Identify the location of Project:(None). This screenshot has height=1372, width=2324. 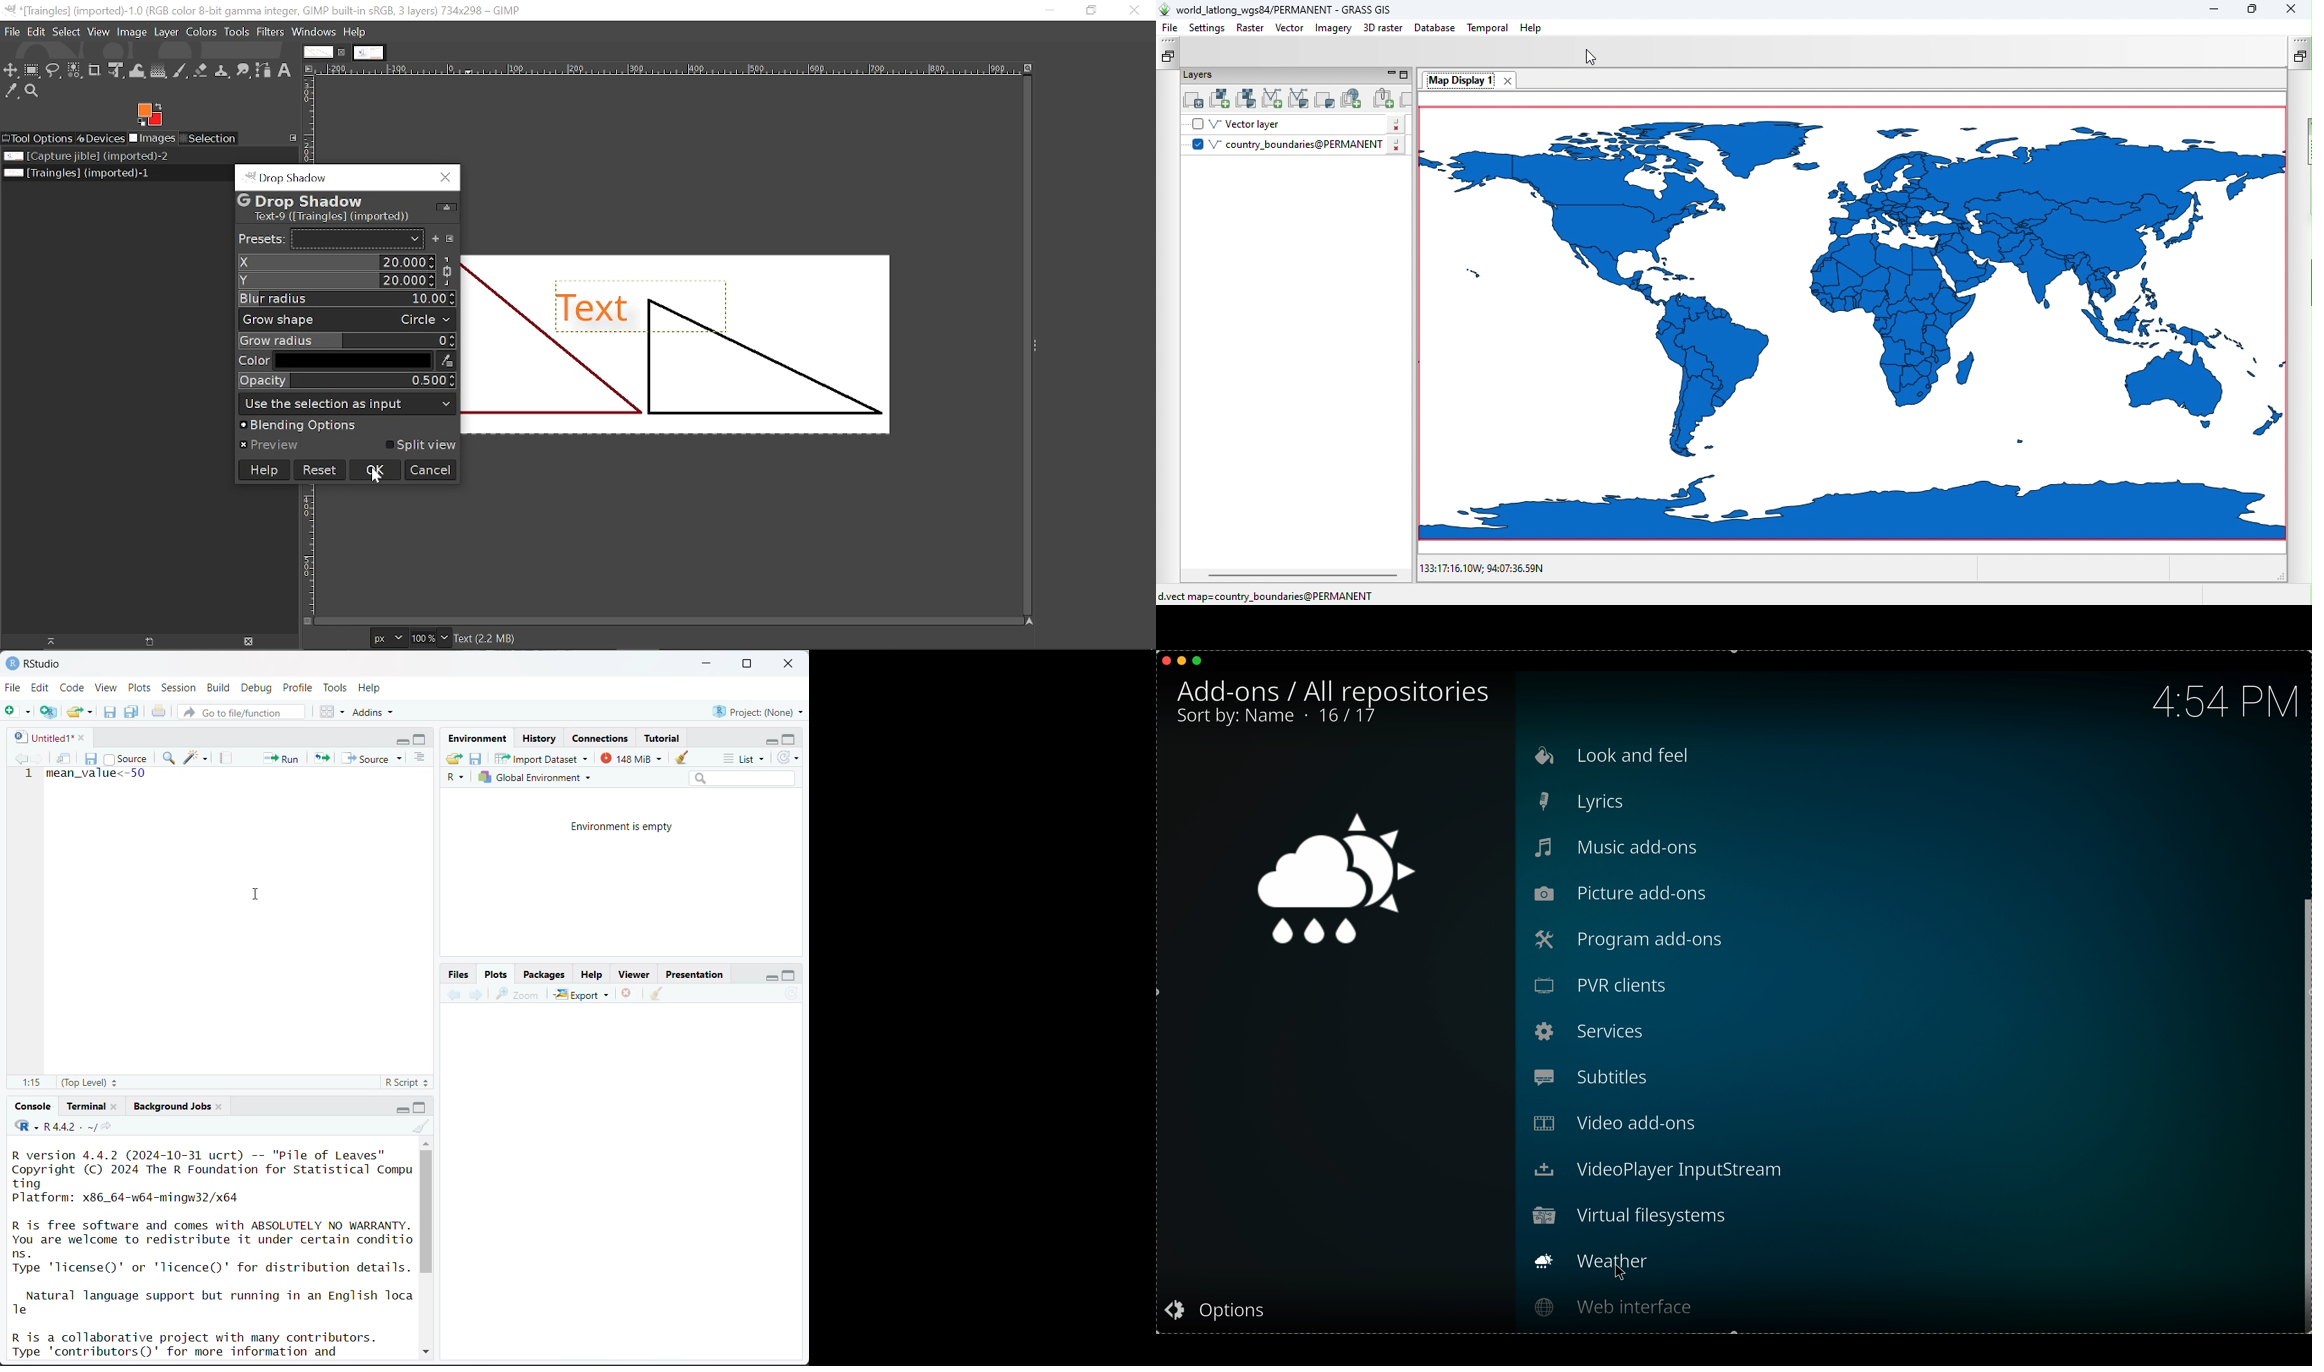
(758, 710).